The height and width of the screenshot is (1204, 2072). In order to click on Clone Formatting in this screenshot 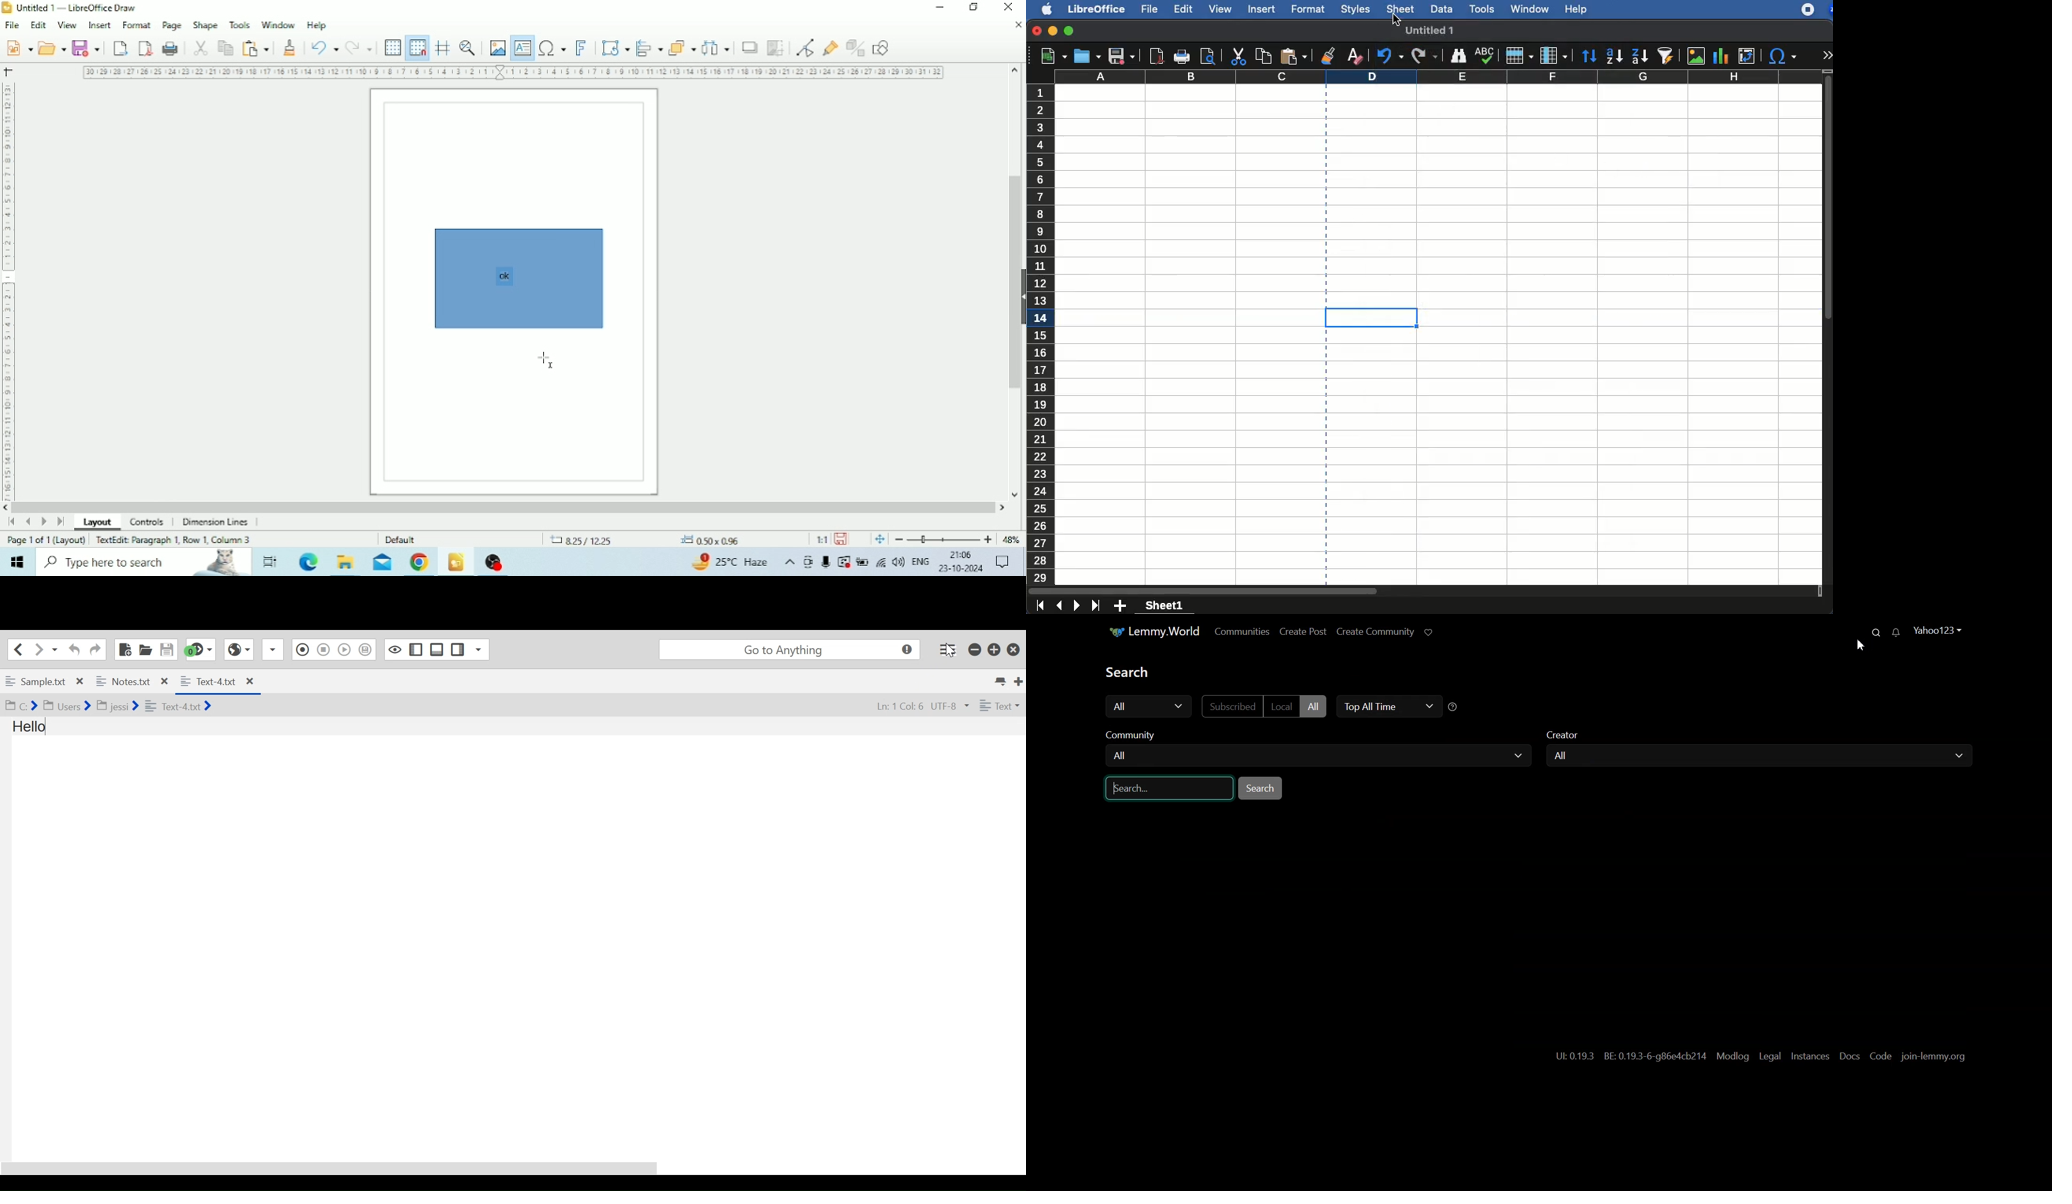, I will do `click(291, 48)`.